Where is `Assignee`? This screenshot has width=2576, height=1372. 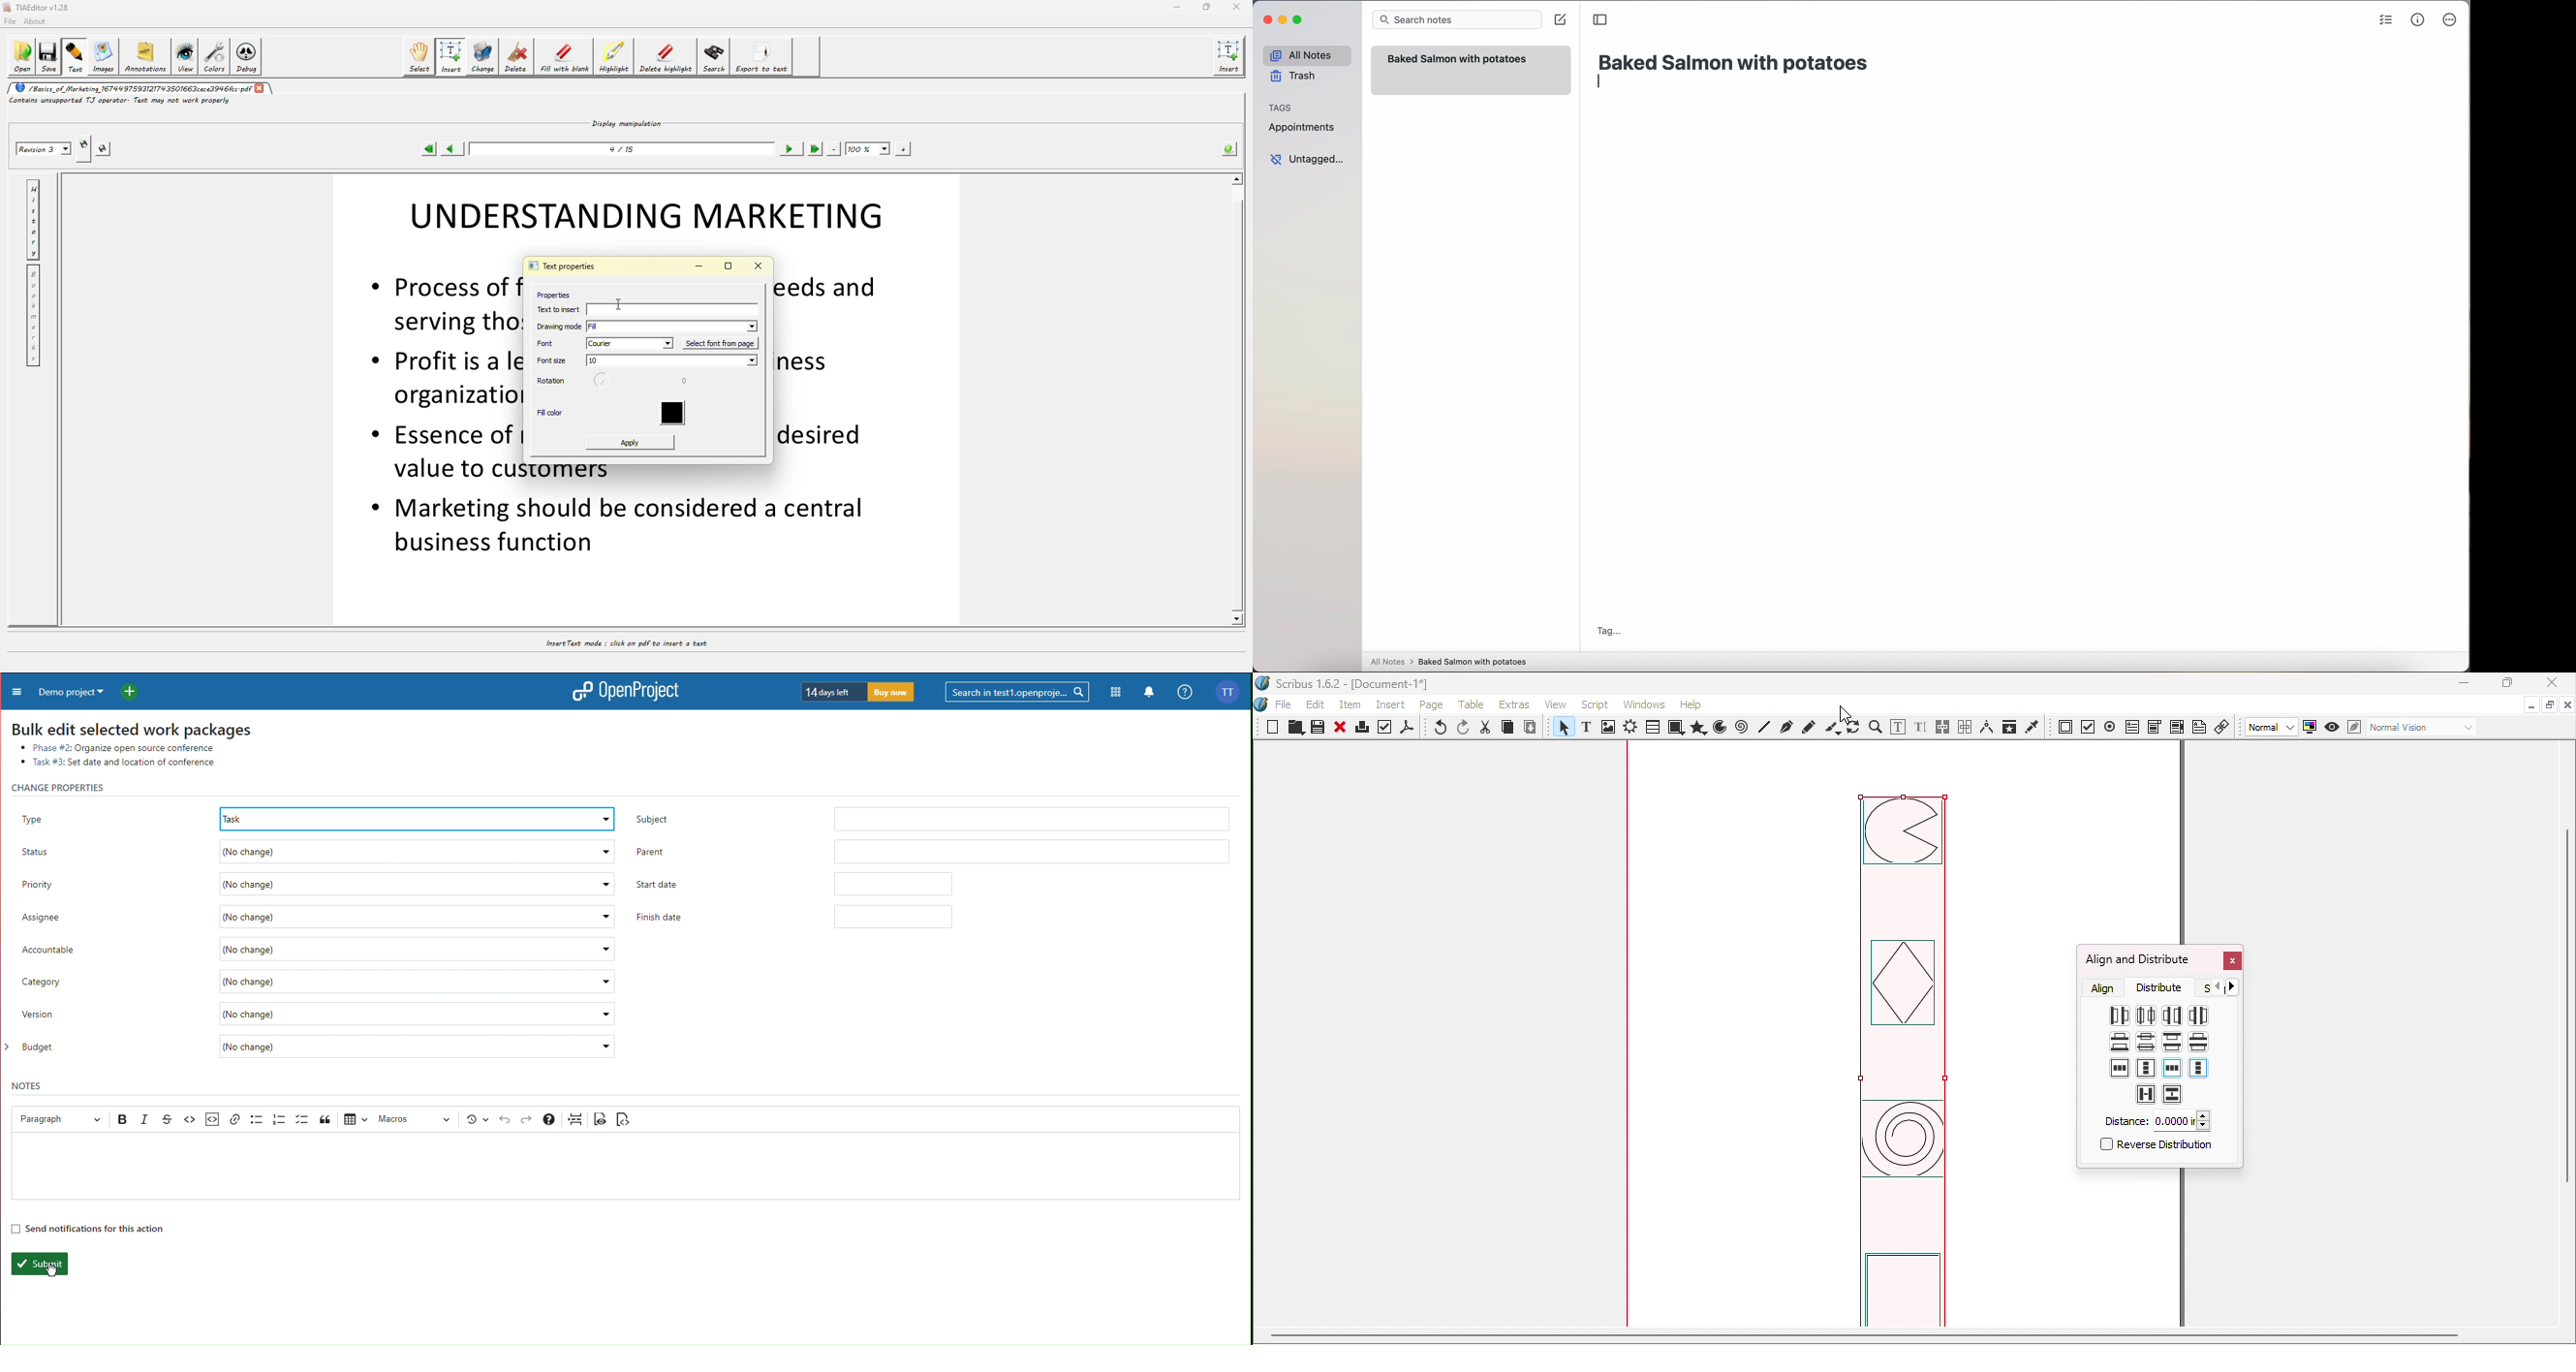 Assignee is located at coordinates (318, 918).